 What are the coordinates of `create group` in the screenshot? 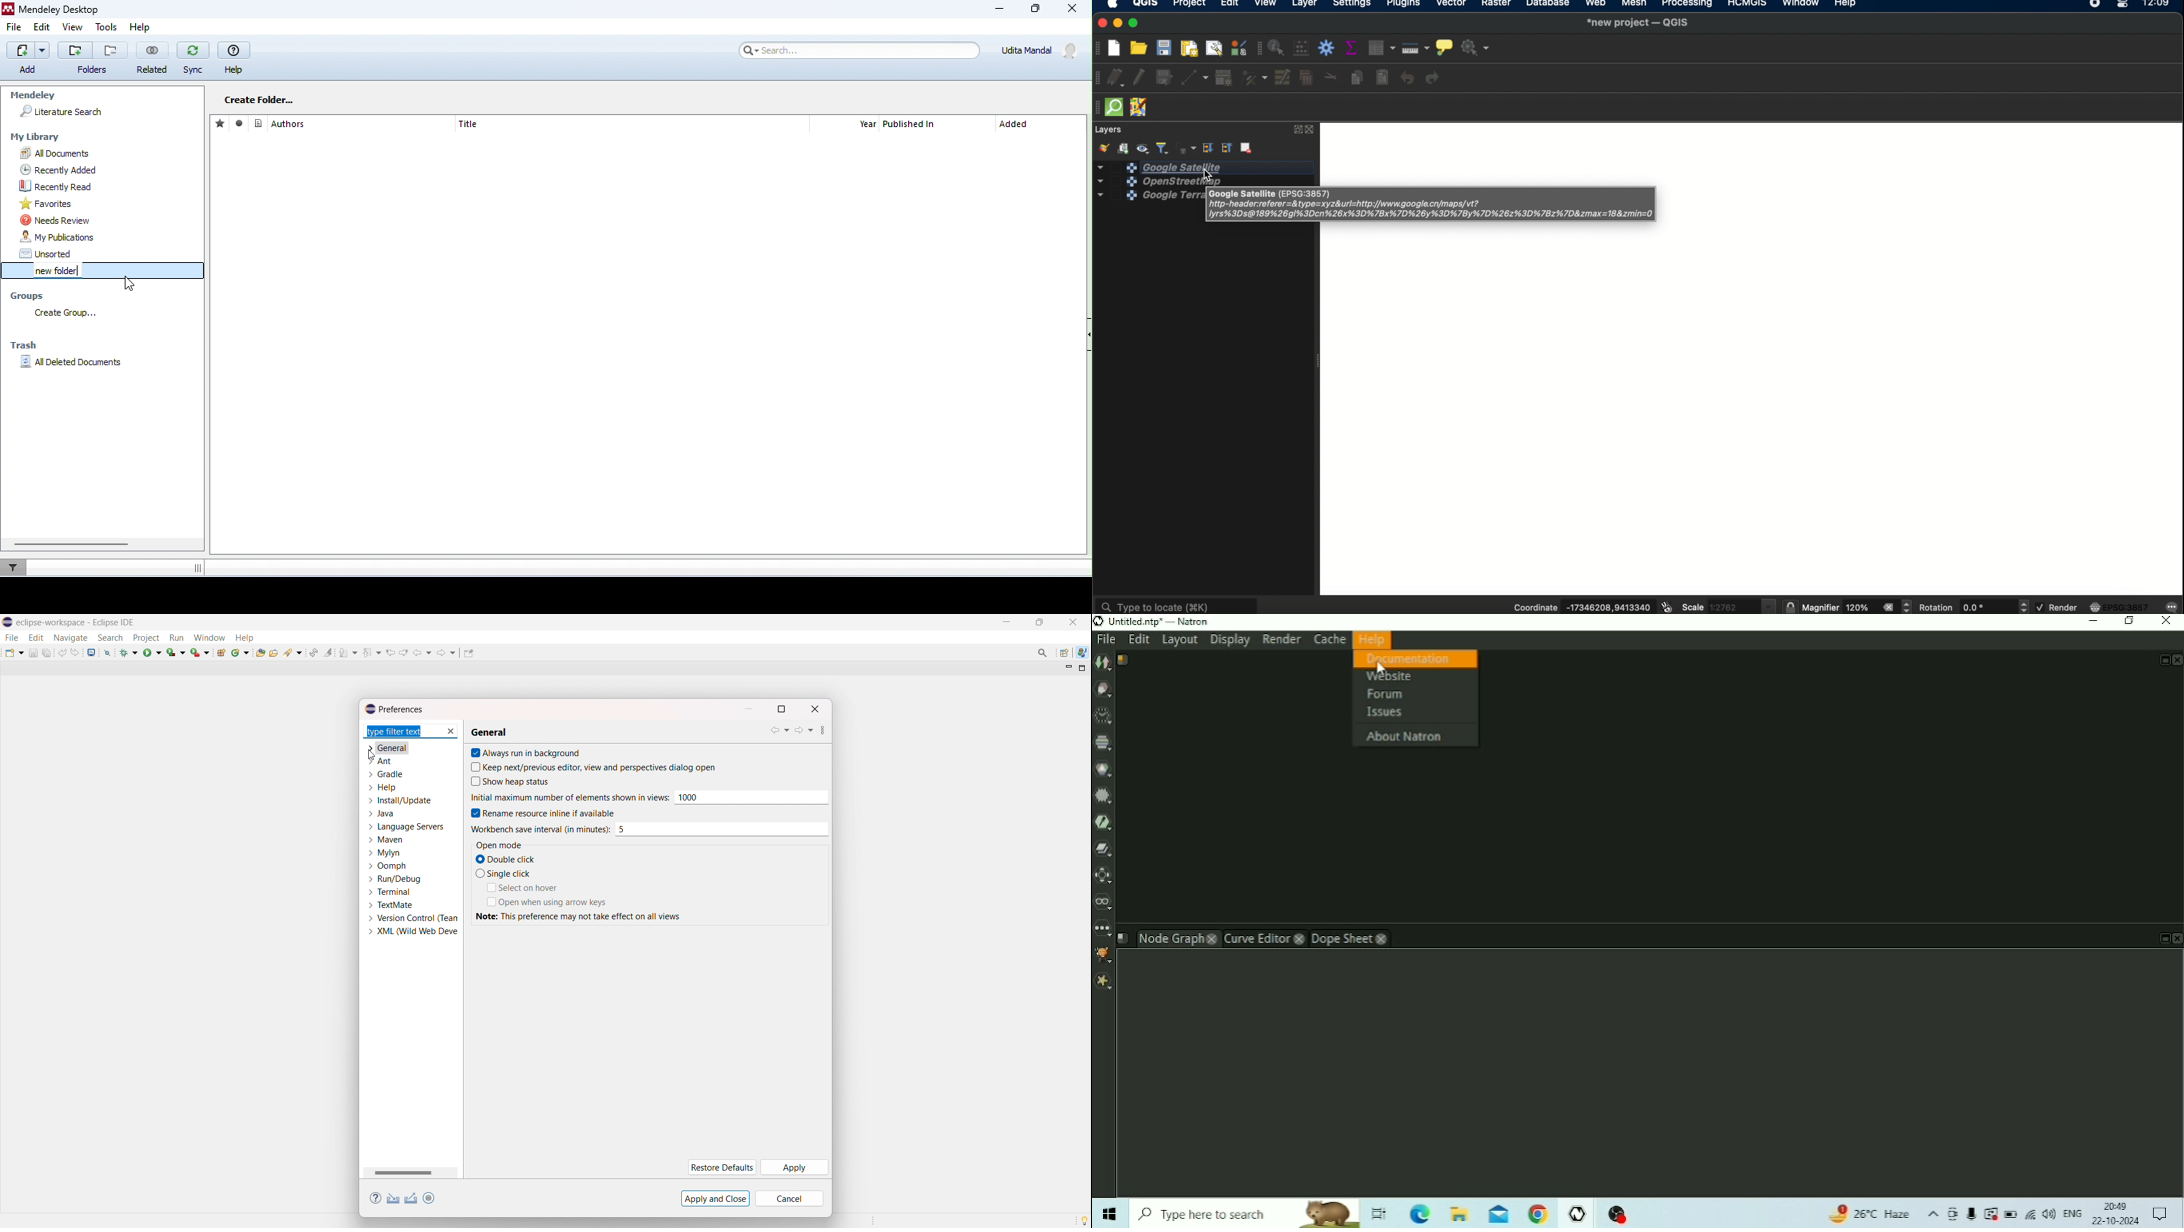 It's located at (70, 314).